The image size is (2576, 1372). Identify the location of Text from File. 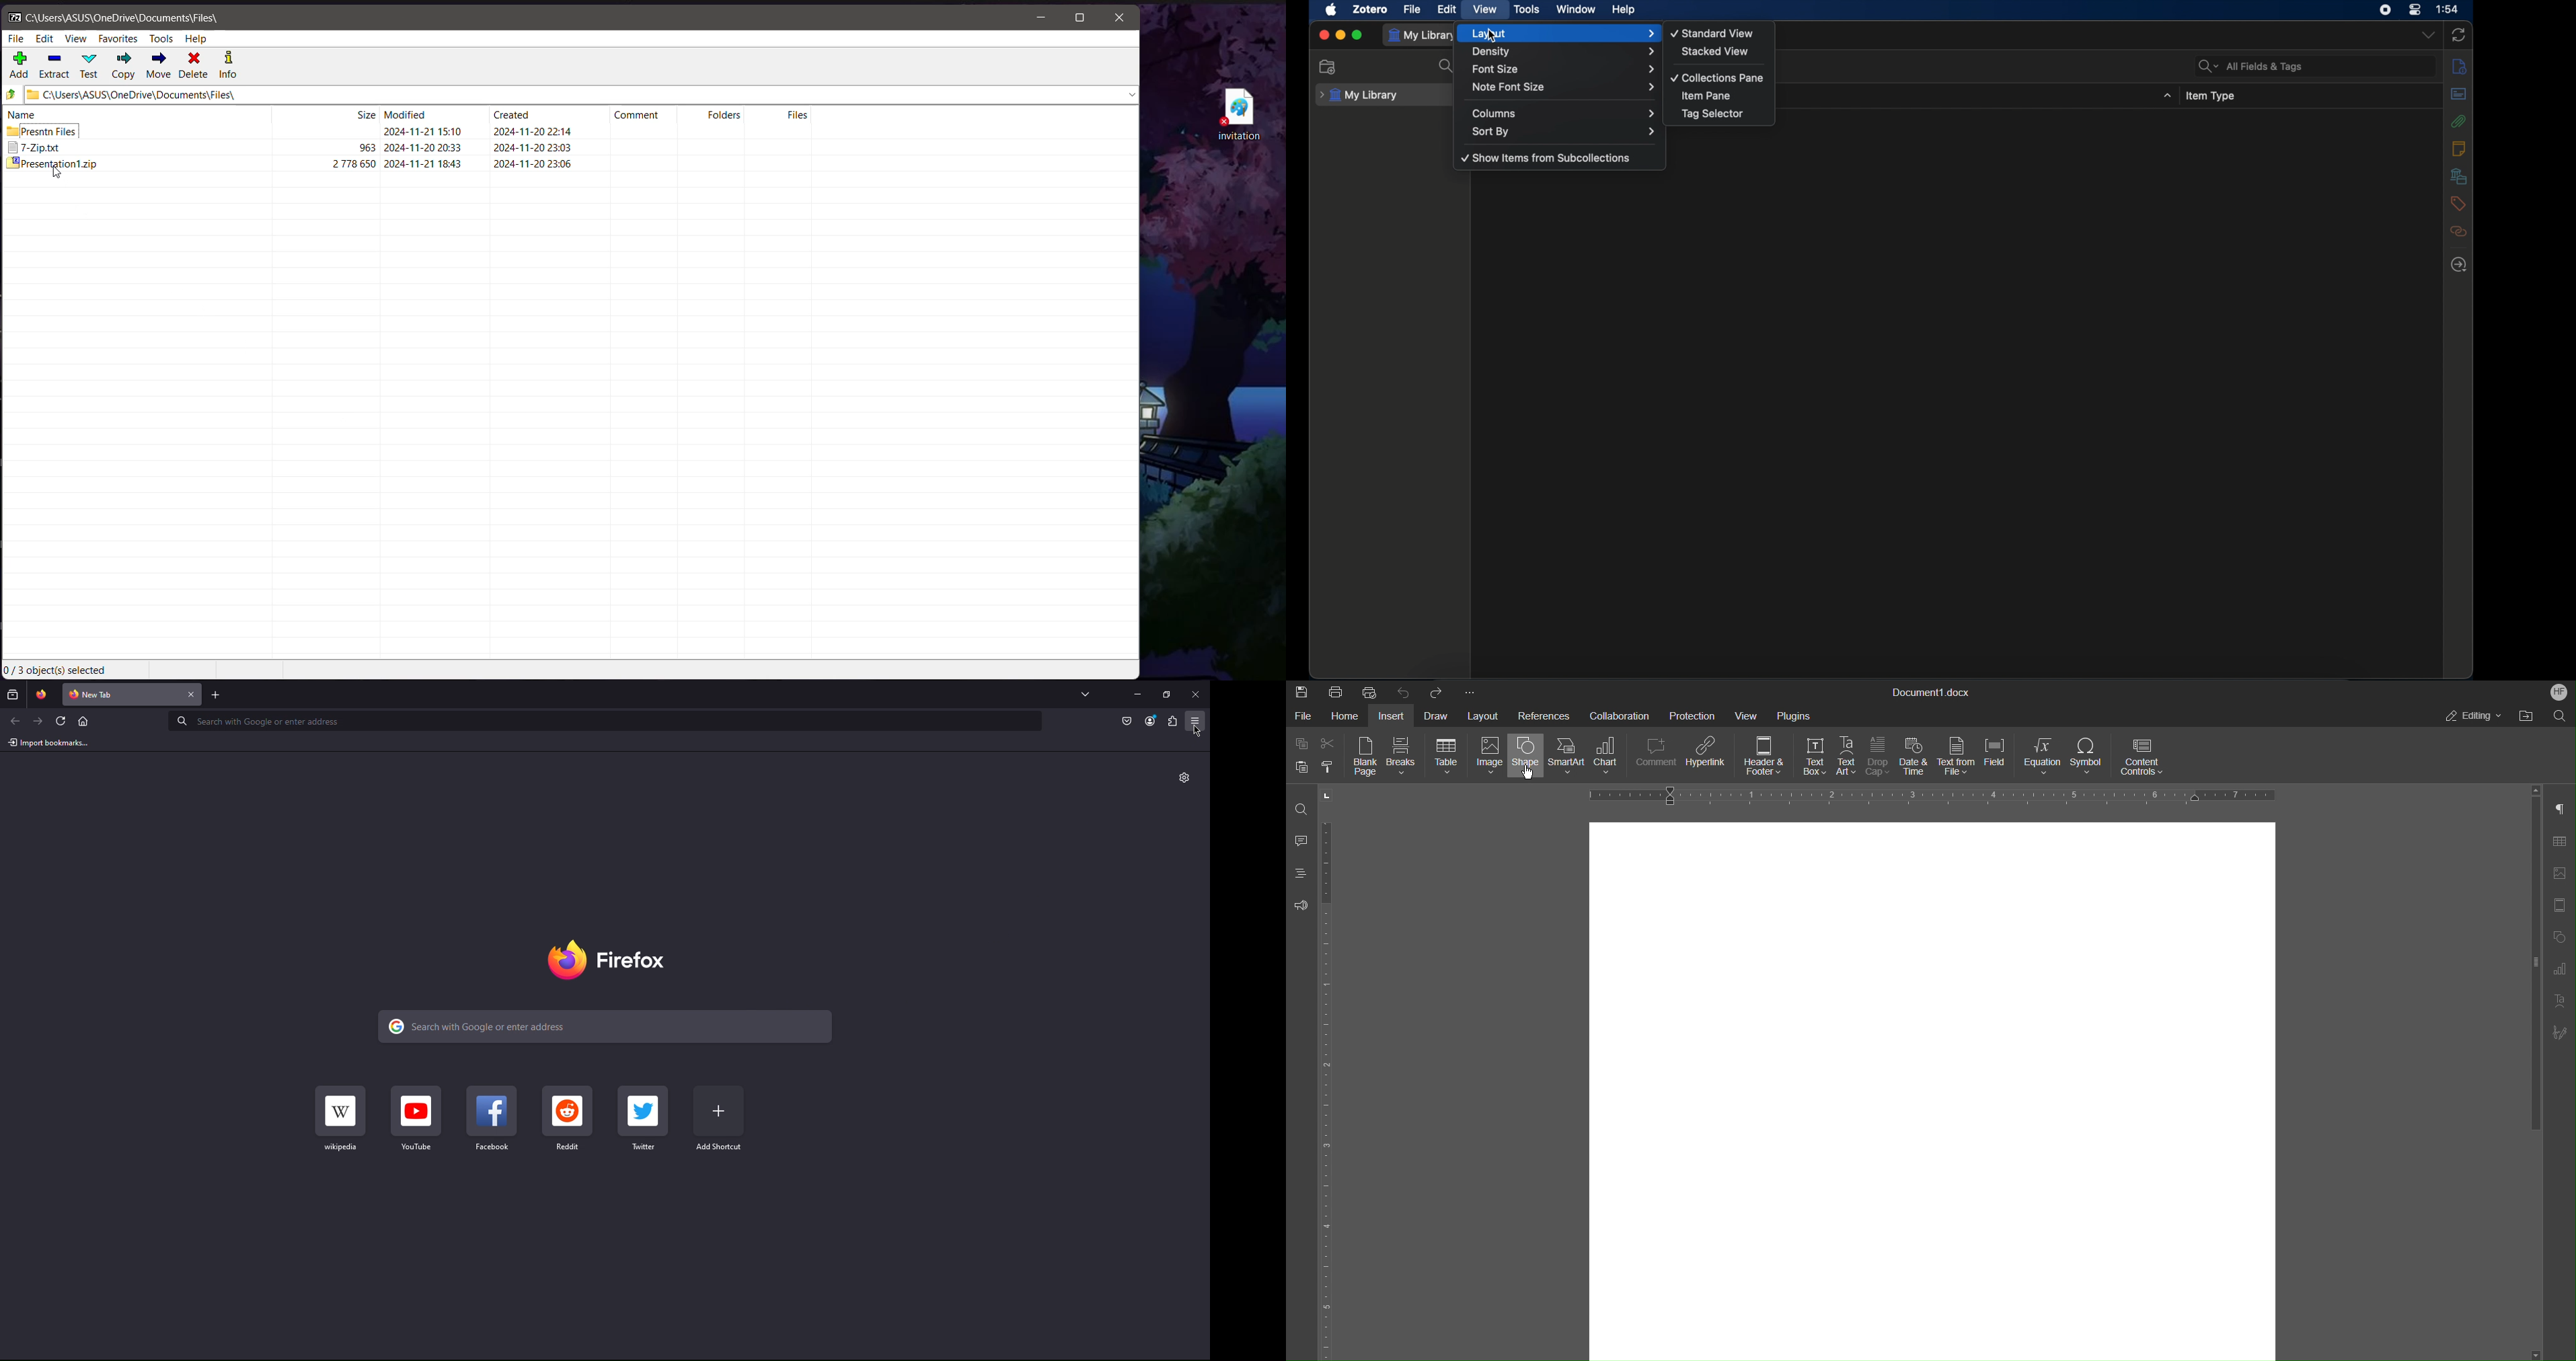
(1957, 757).